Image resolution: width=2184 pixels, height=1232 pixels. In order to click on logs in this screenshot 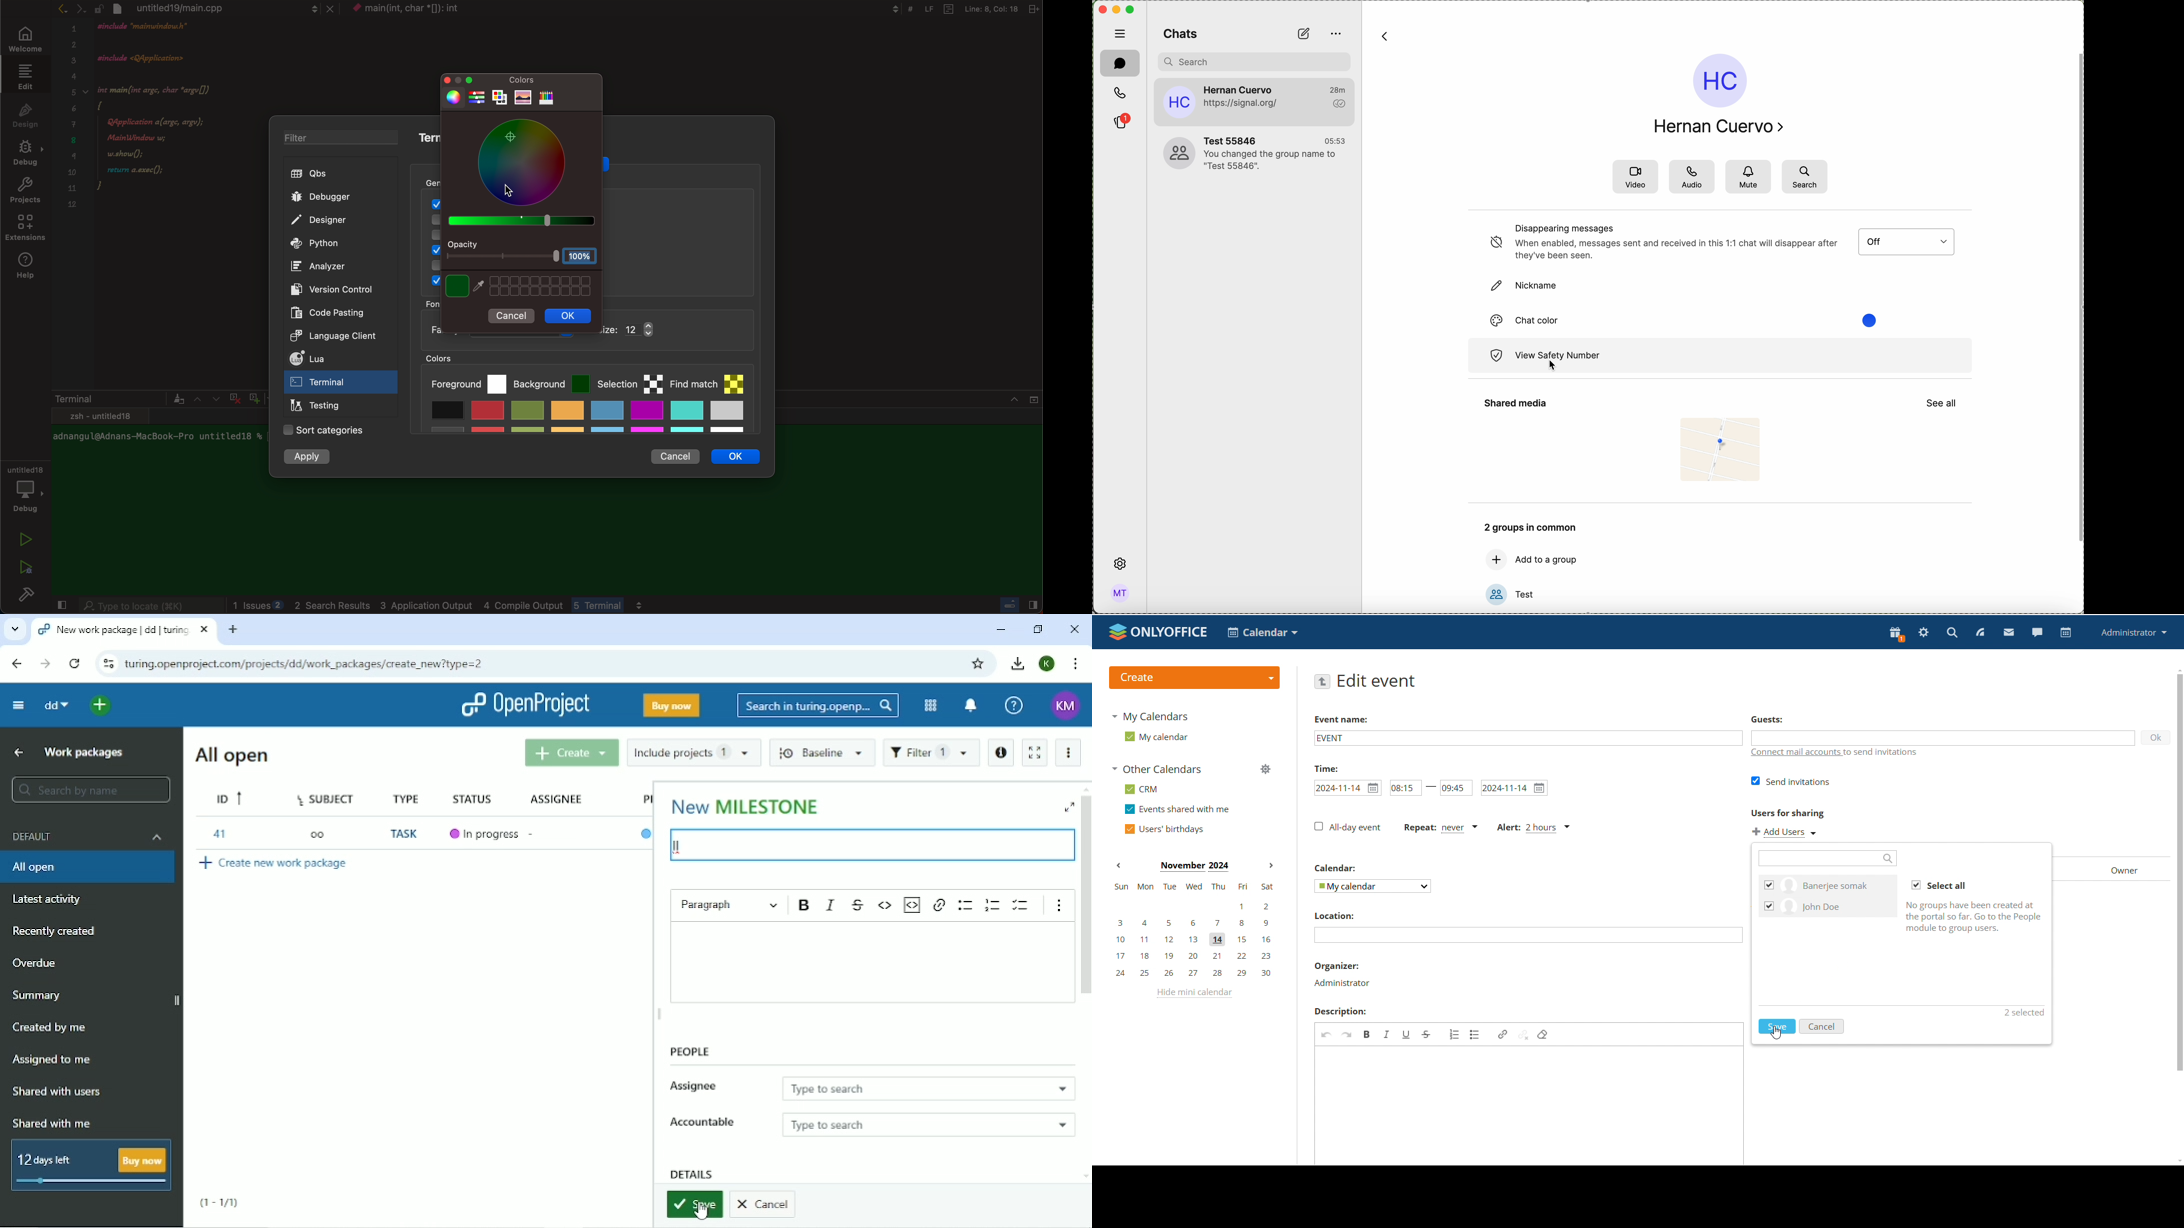, I will do `click(492, 606)`.